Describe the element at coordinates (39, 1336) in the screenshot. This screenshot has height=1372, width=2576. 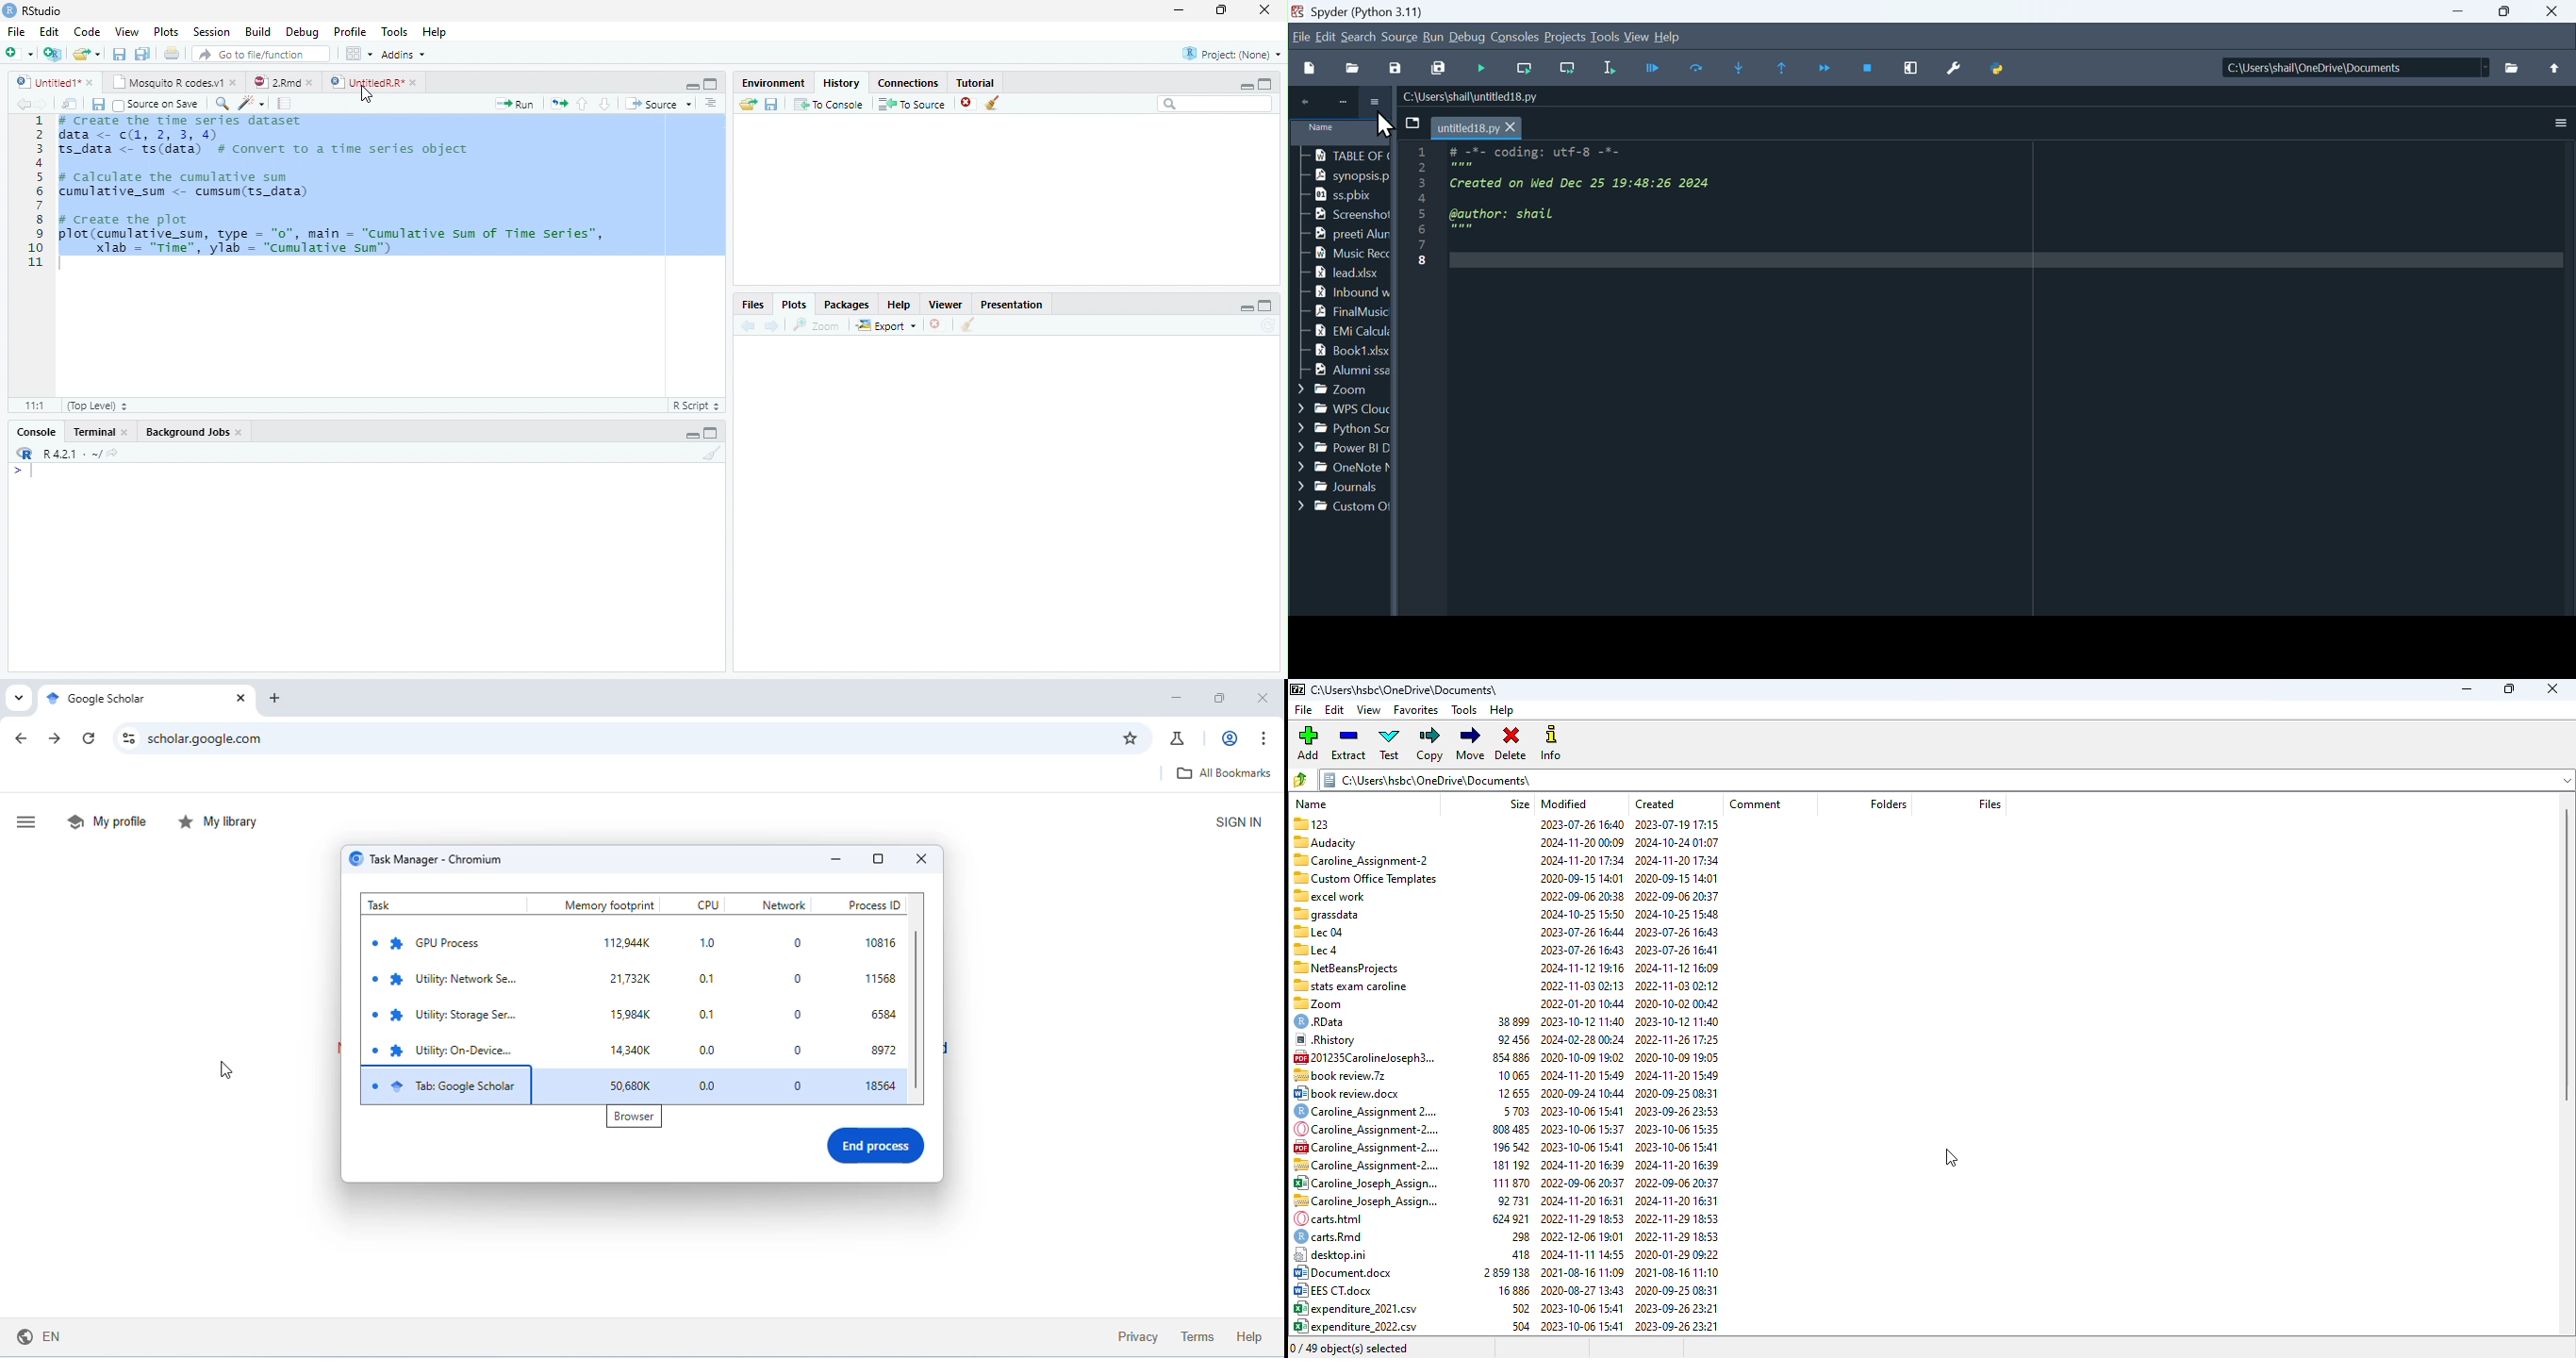
I see `English` at that location.